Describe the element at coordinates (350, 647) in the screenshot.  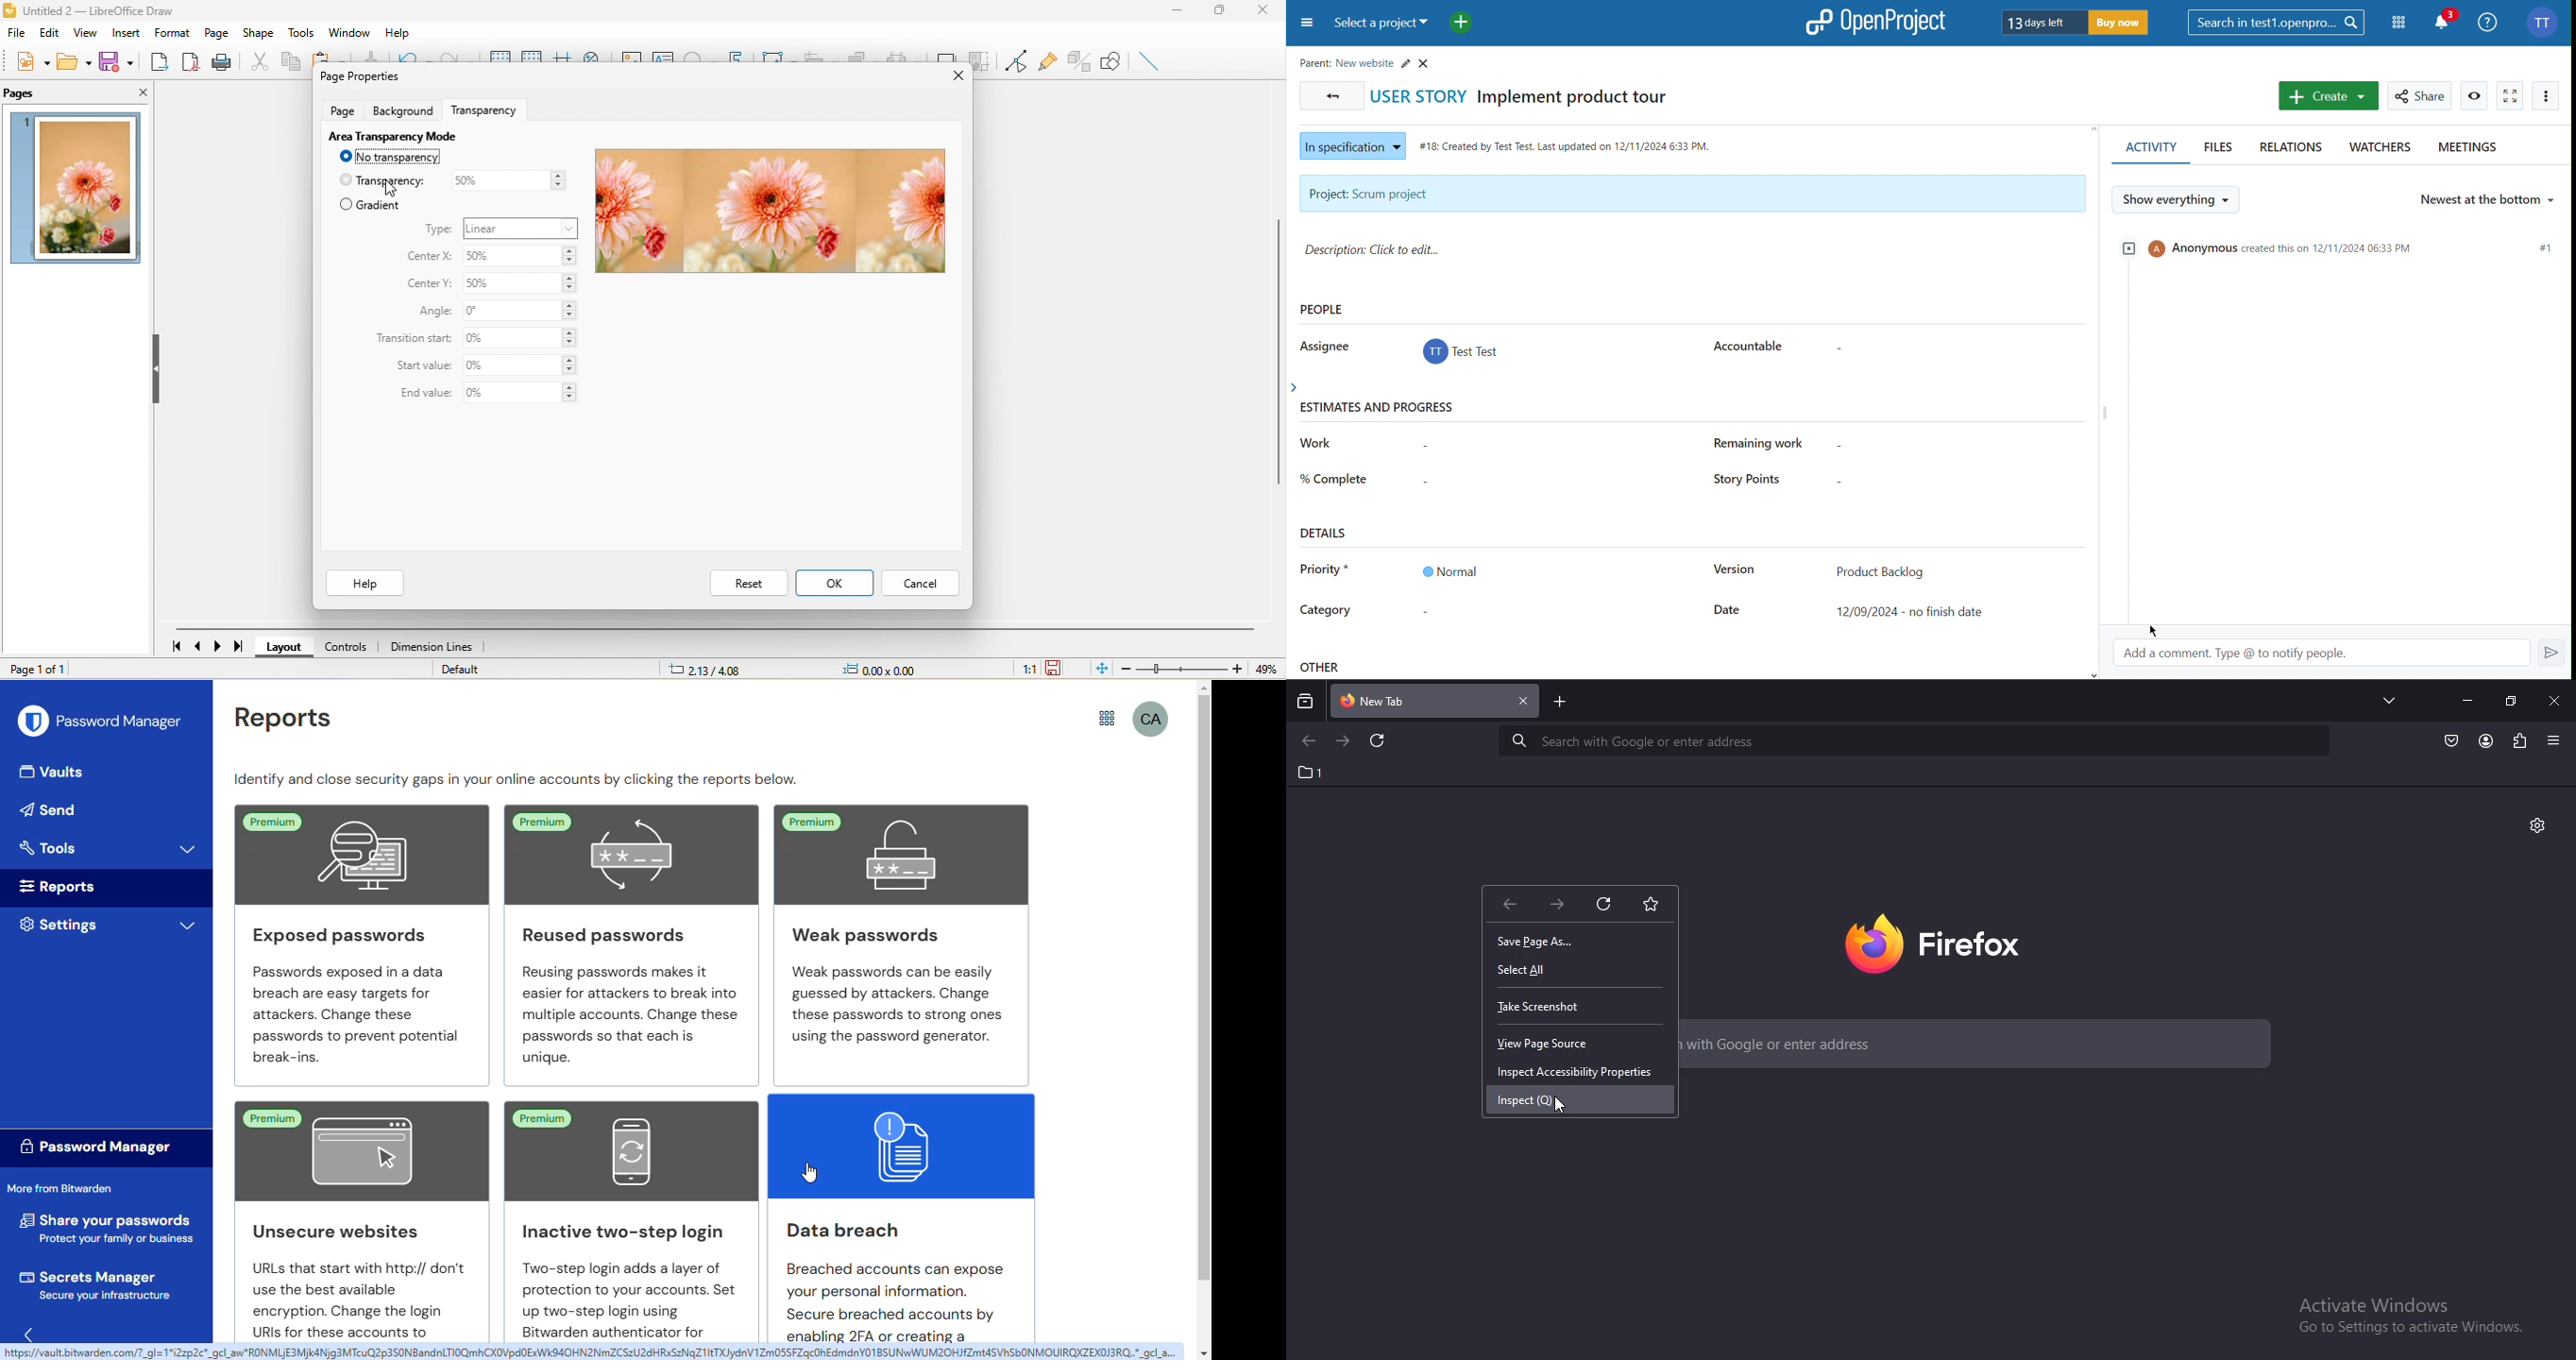
I see `controls` at that location.